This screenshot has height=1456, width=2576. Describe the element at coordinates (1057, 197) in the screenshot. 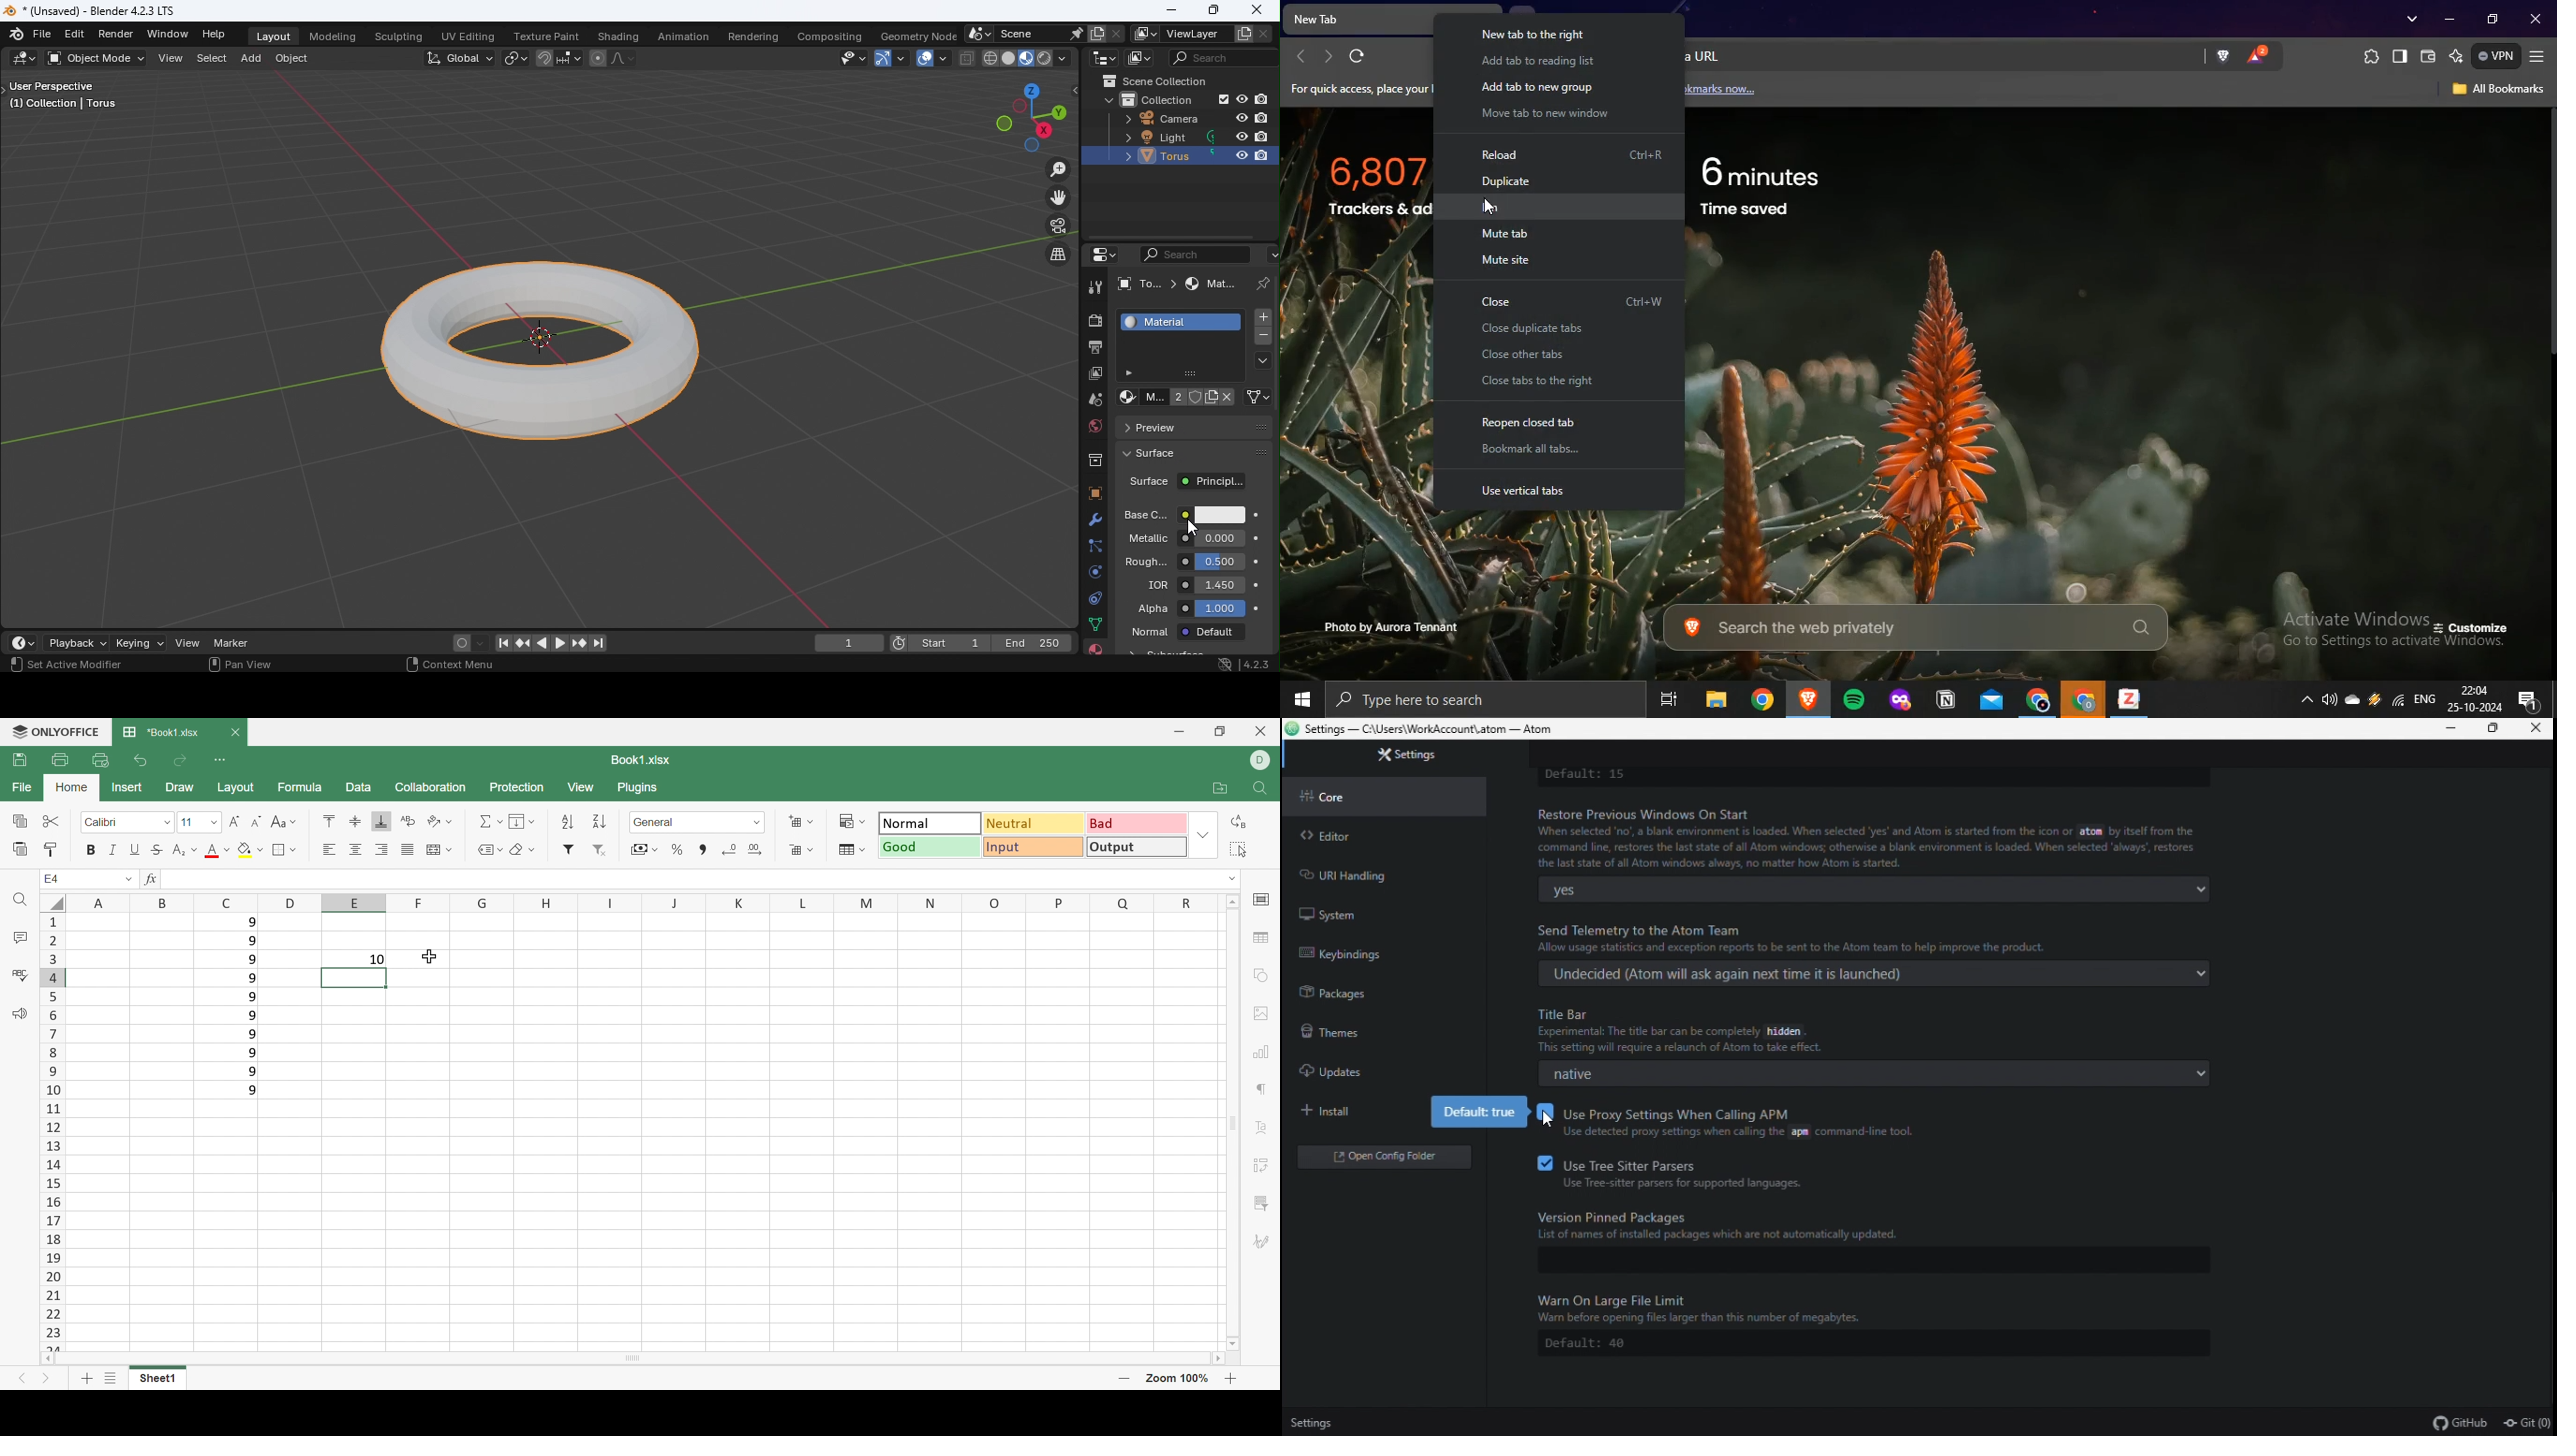

I see `Move the view` at that location.